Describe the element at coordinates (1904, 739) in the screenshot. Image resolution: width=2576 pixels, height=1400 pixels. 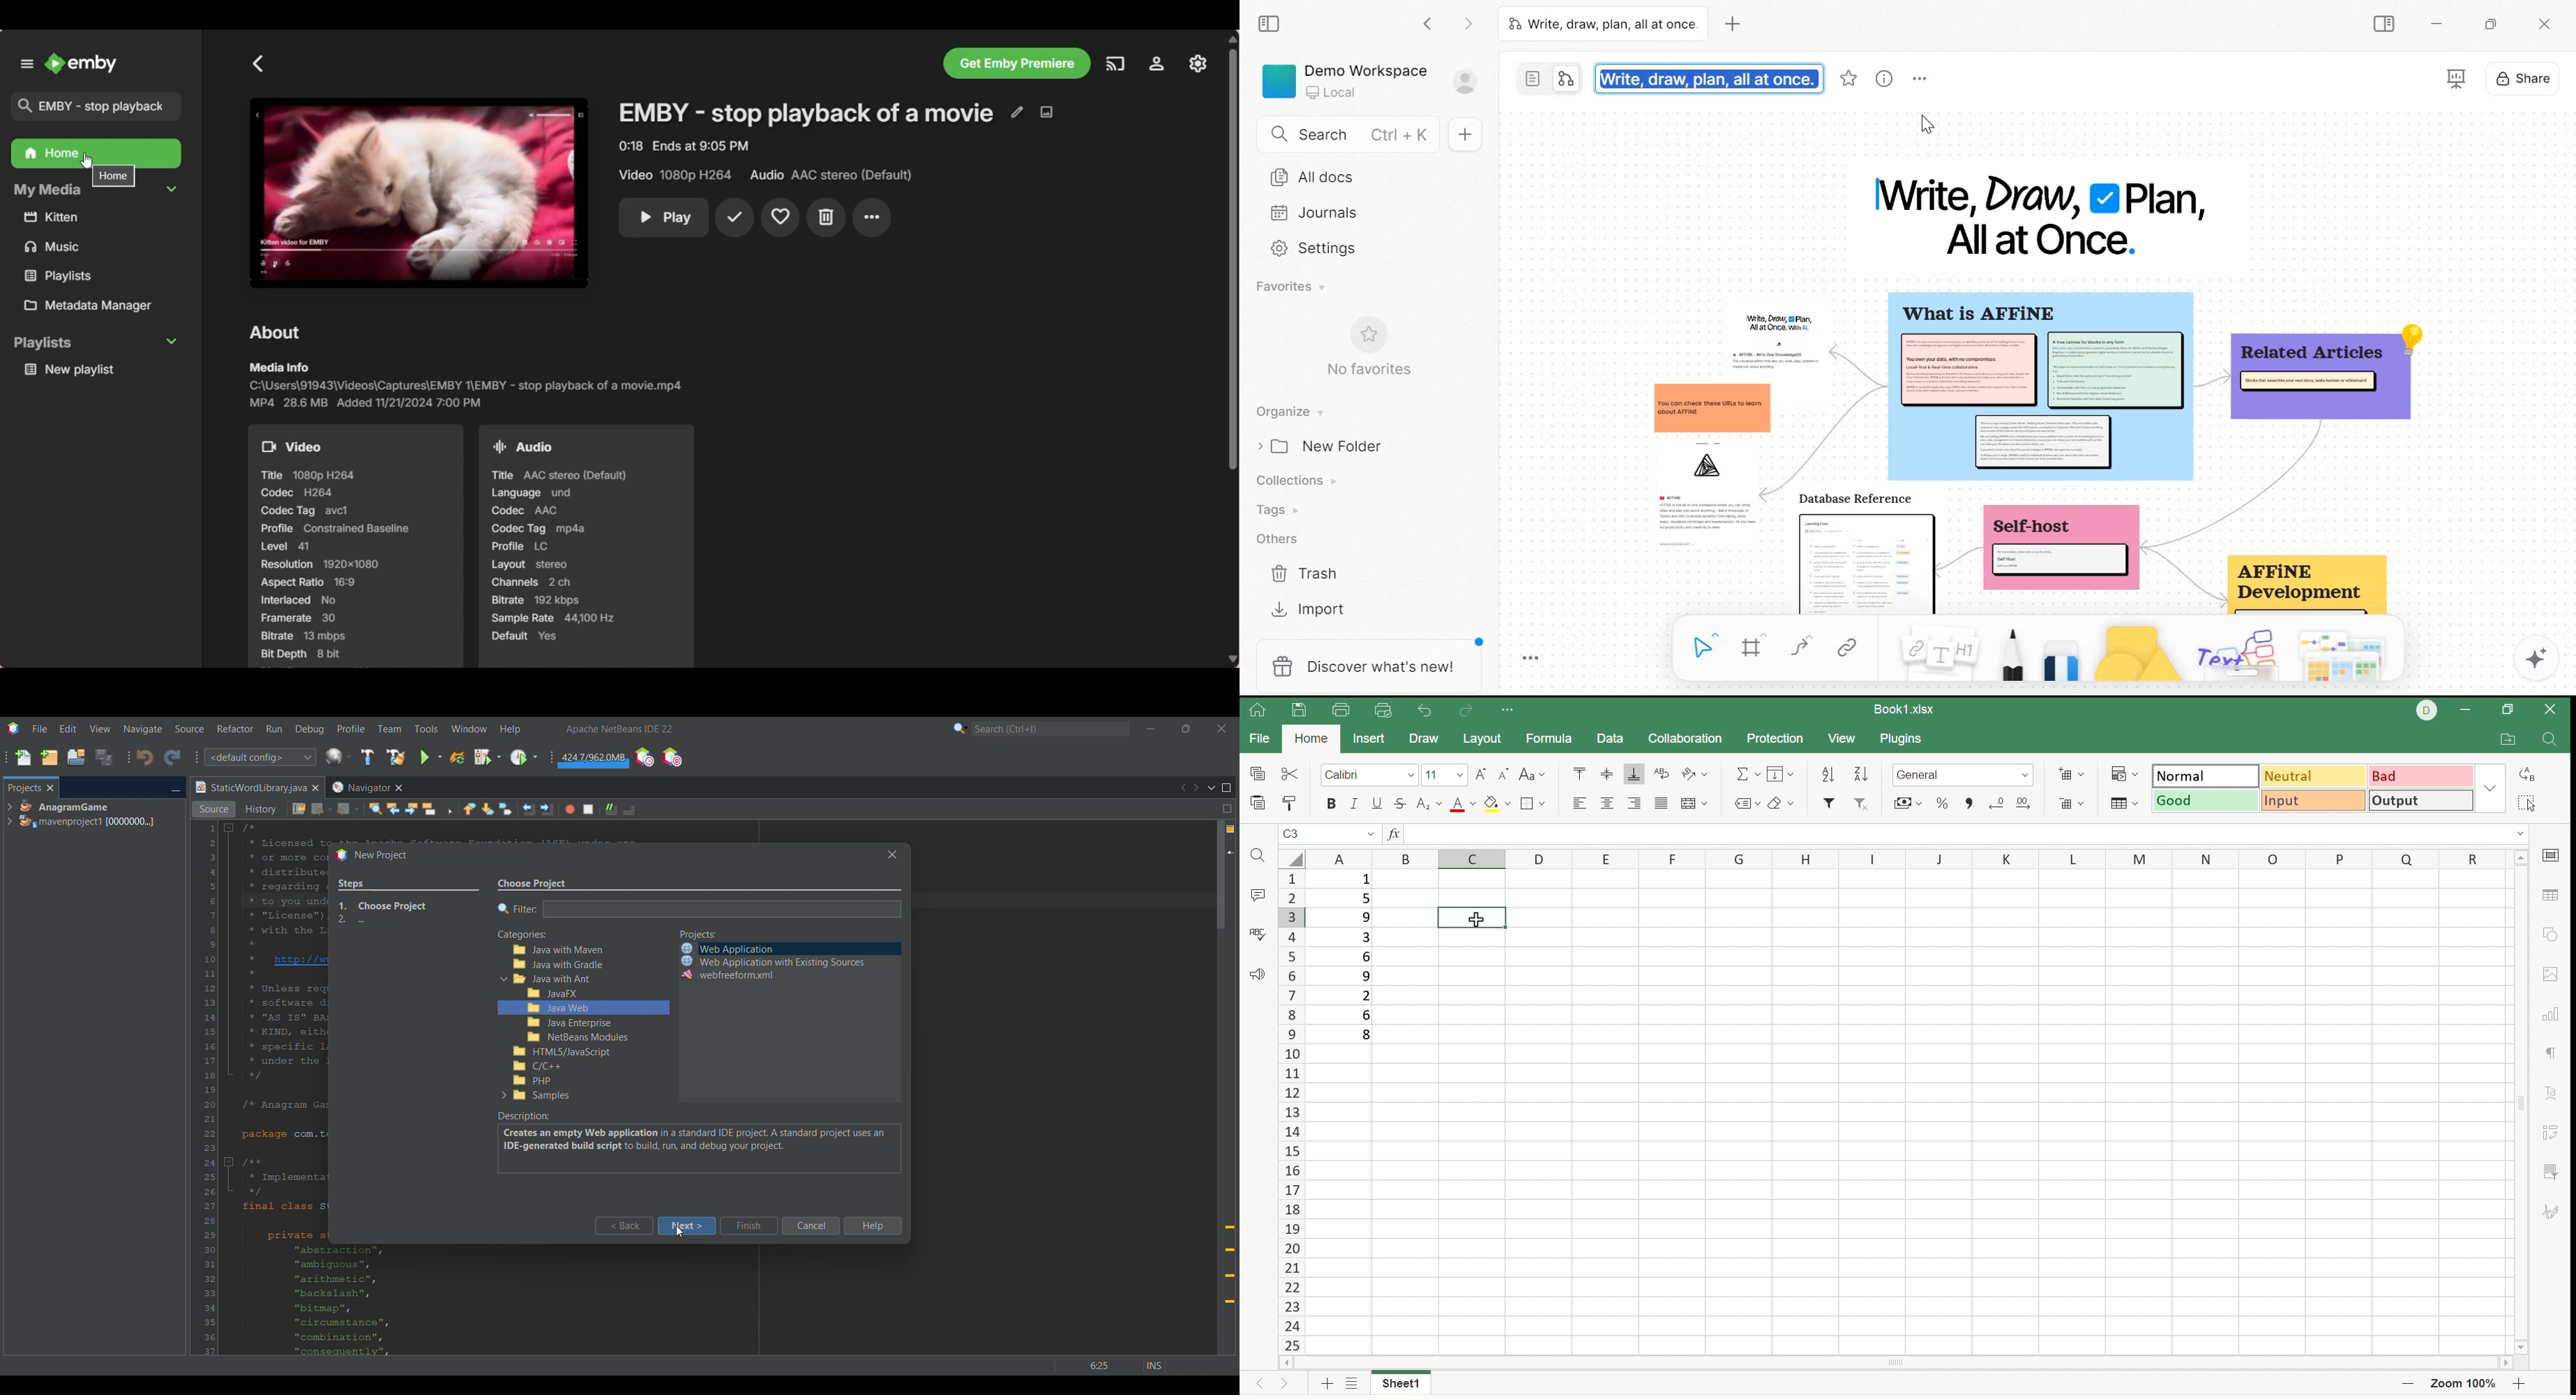
I see `Plugins` at that location.